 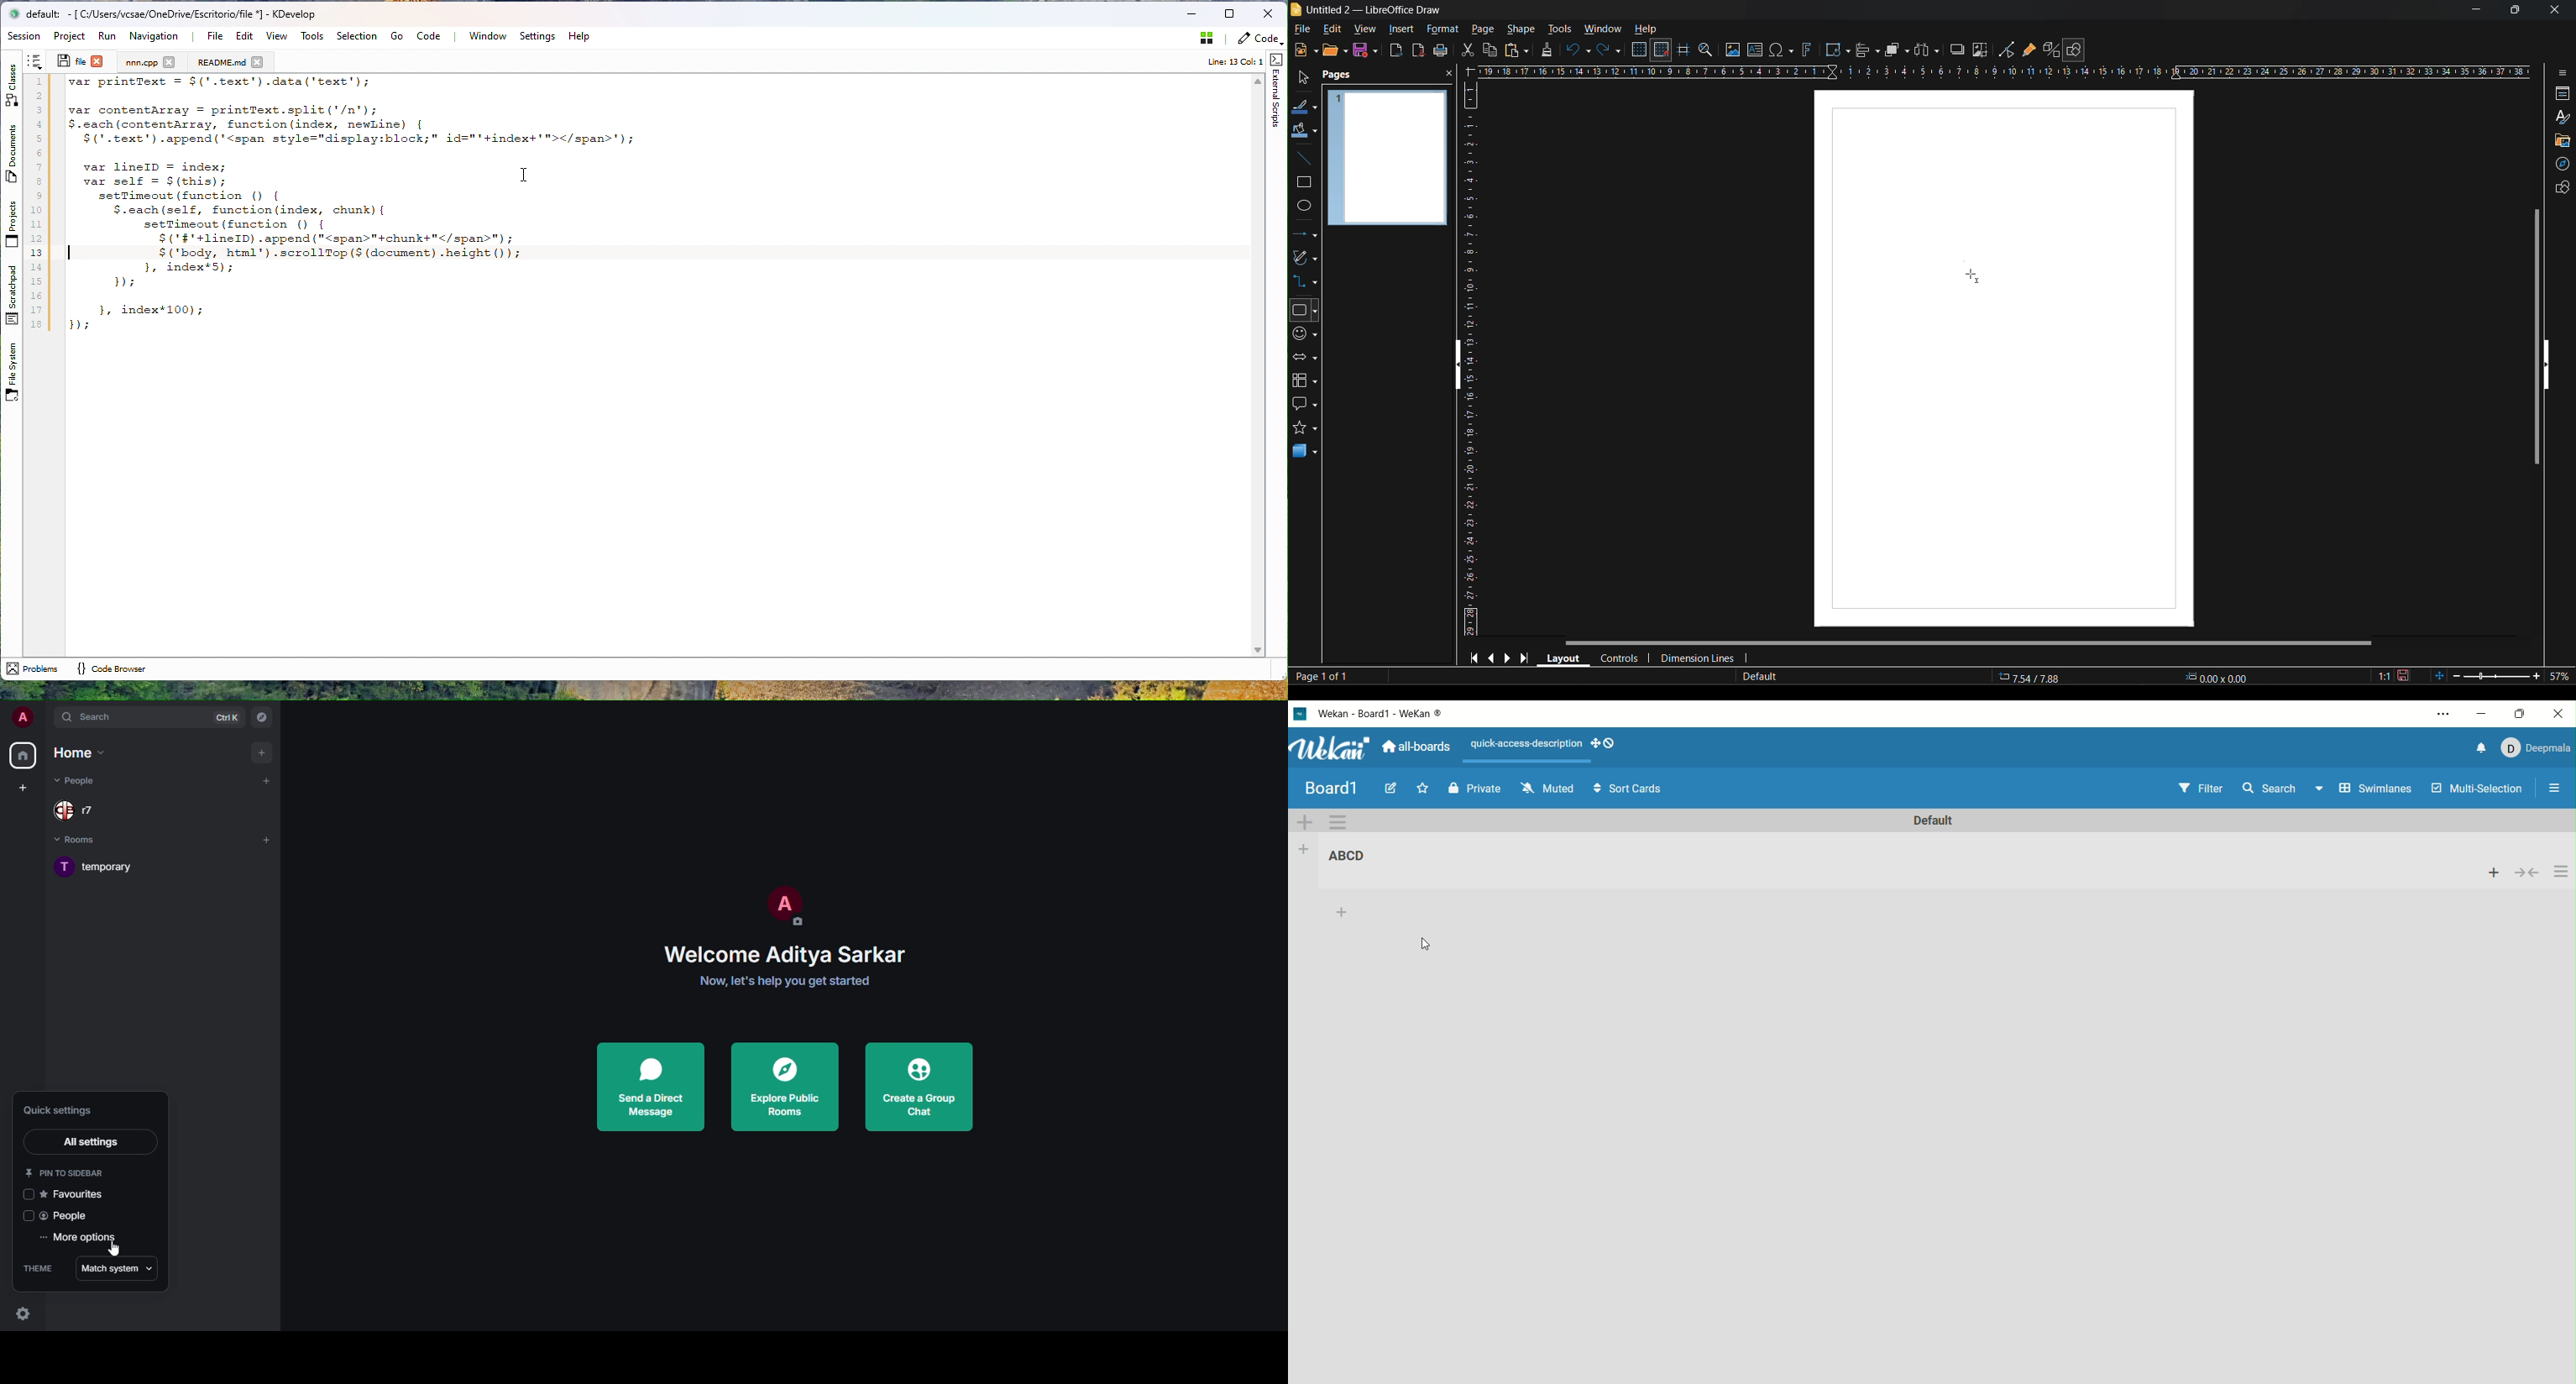 What do you see at coordinates (2005, 360) in the screenshot?
I see `page` at bounding box center [2005, 360].